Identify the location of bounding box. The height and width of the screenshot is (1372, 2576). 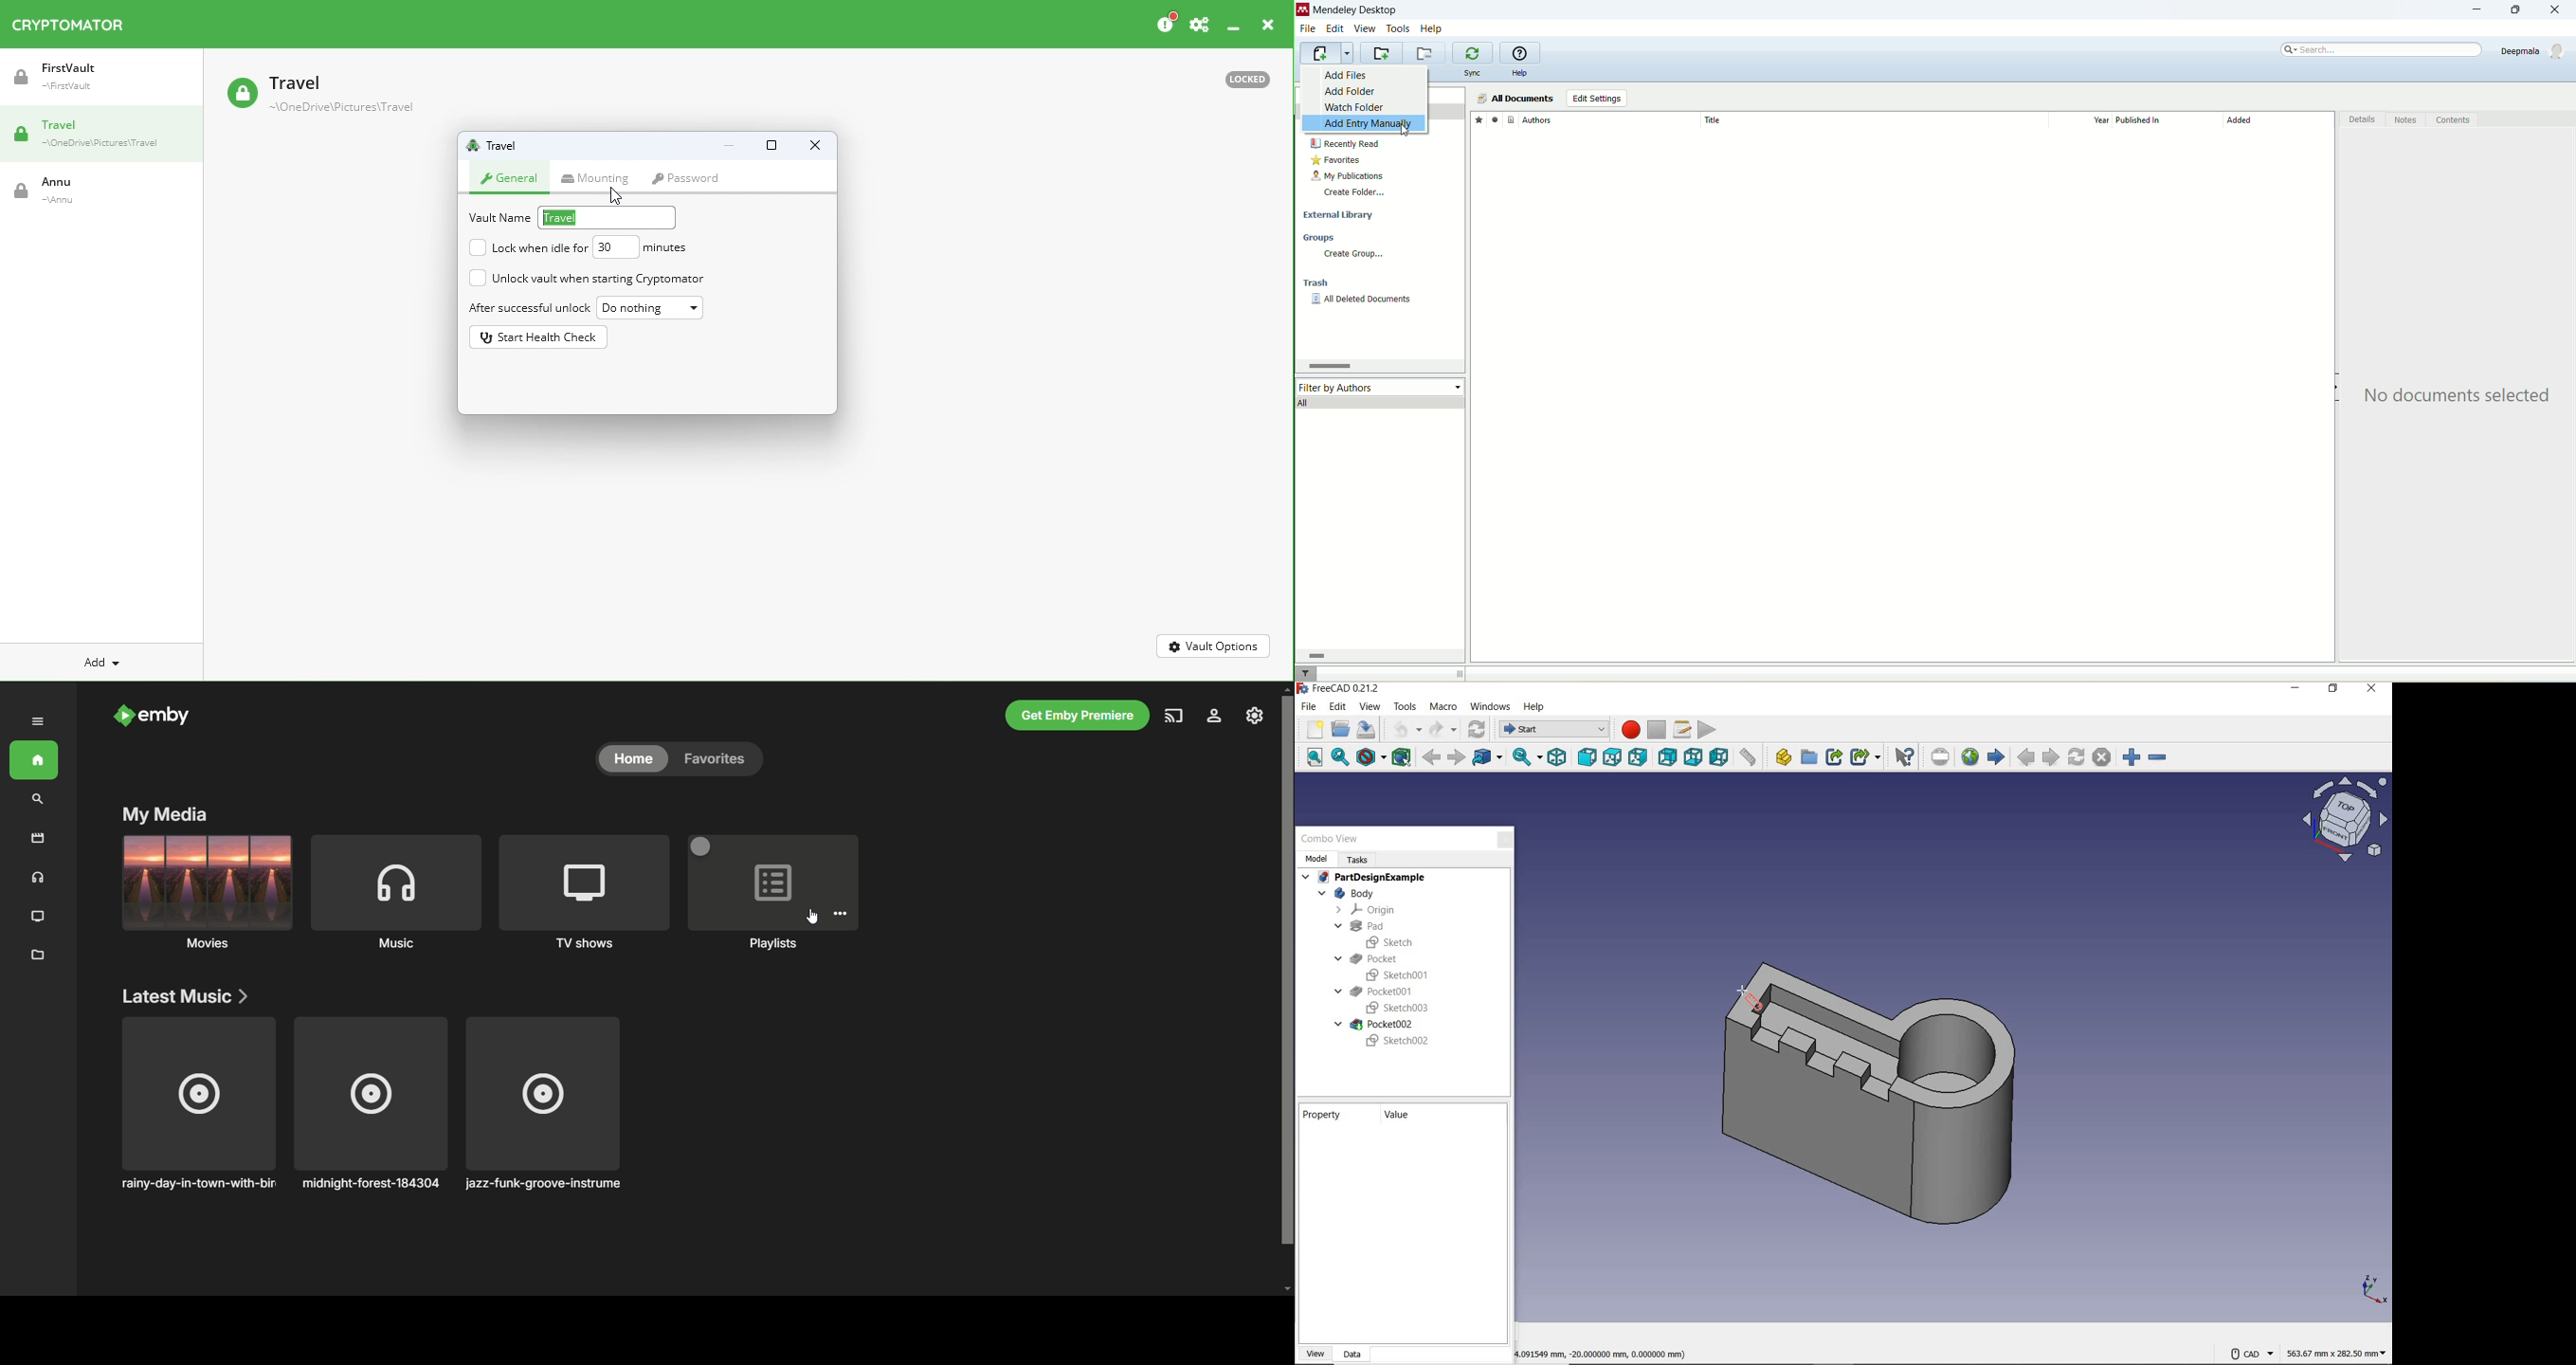
(1402, 757).